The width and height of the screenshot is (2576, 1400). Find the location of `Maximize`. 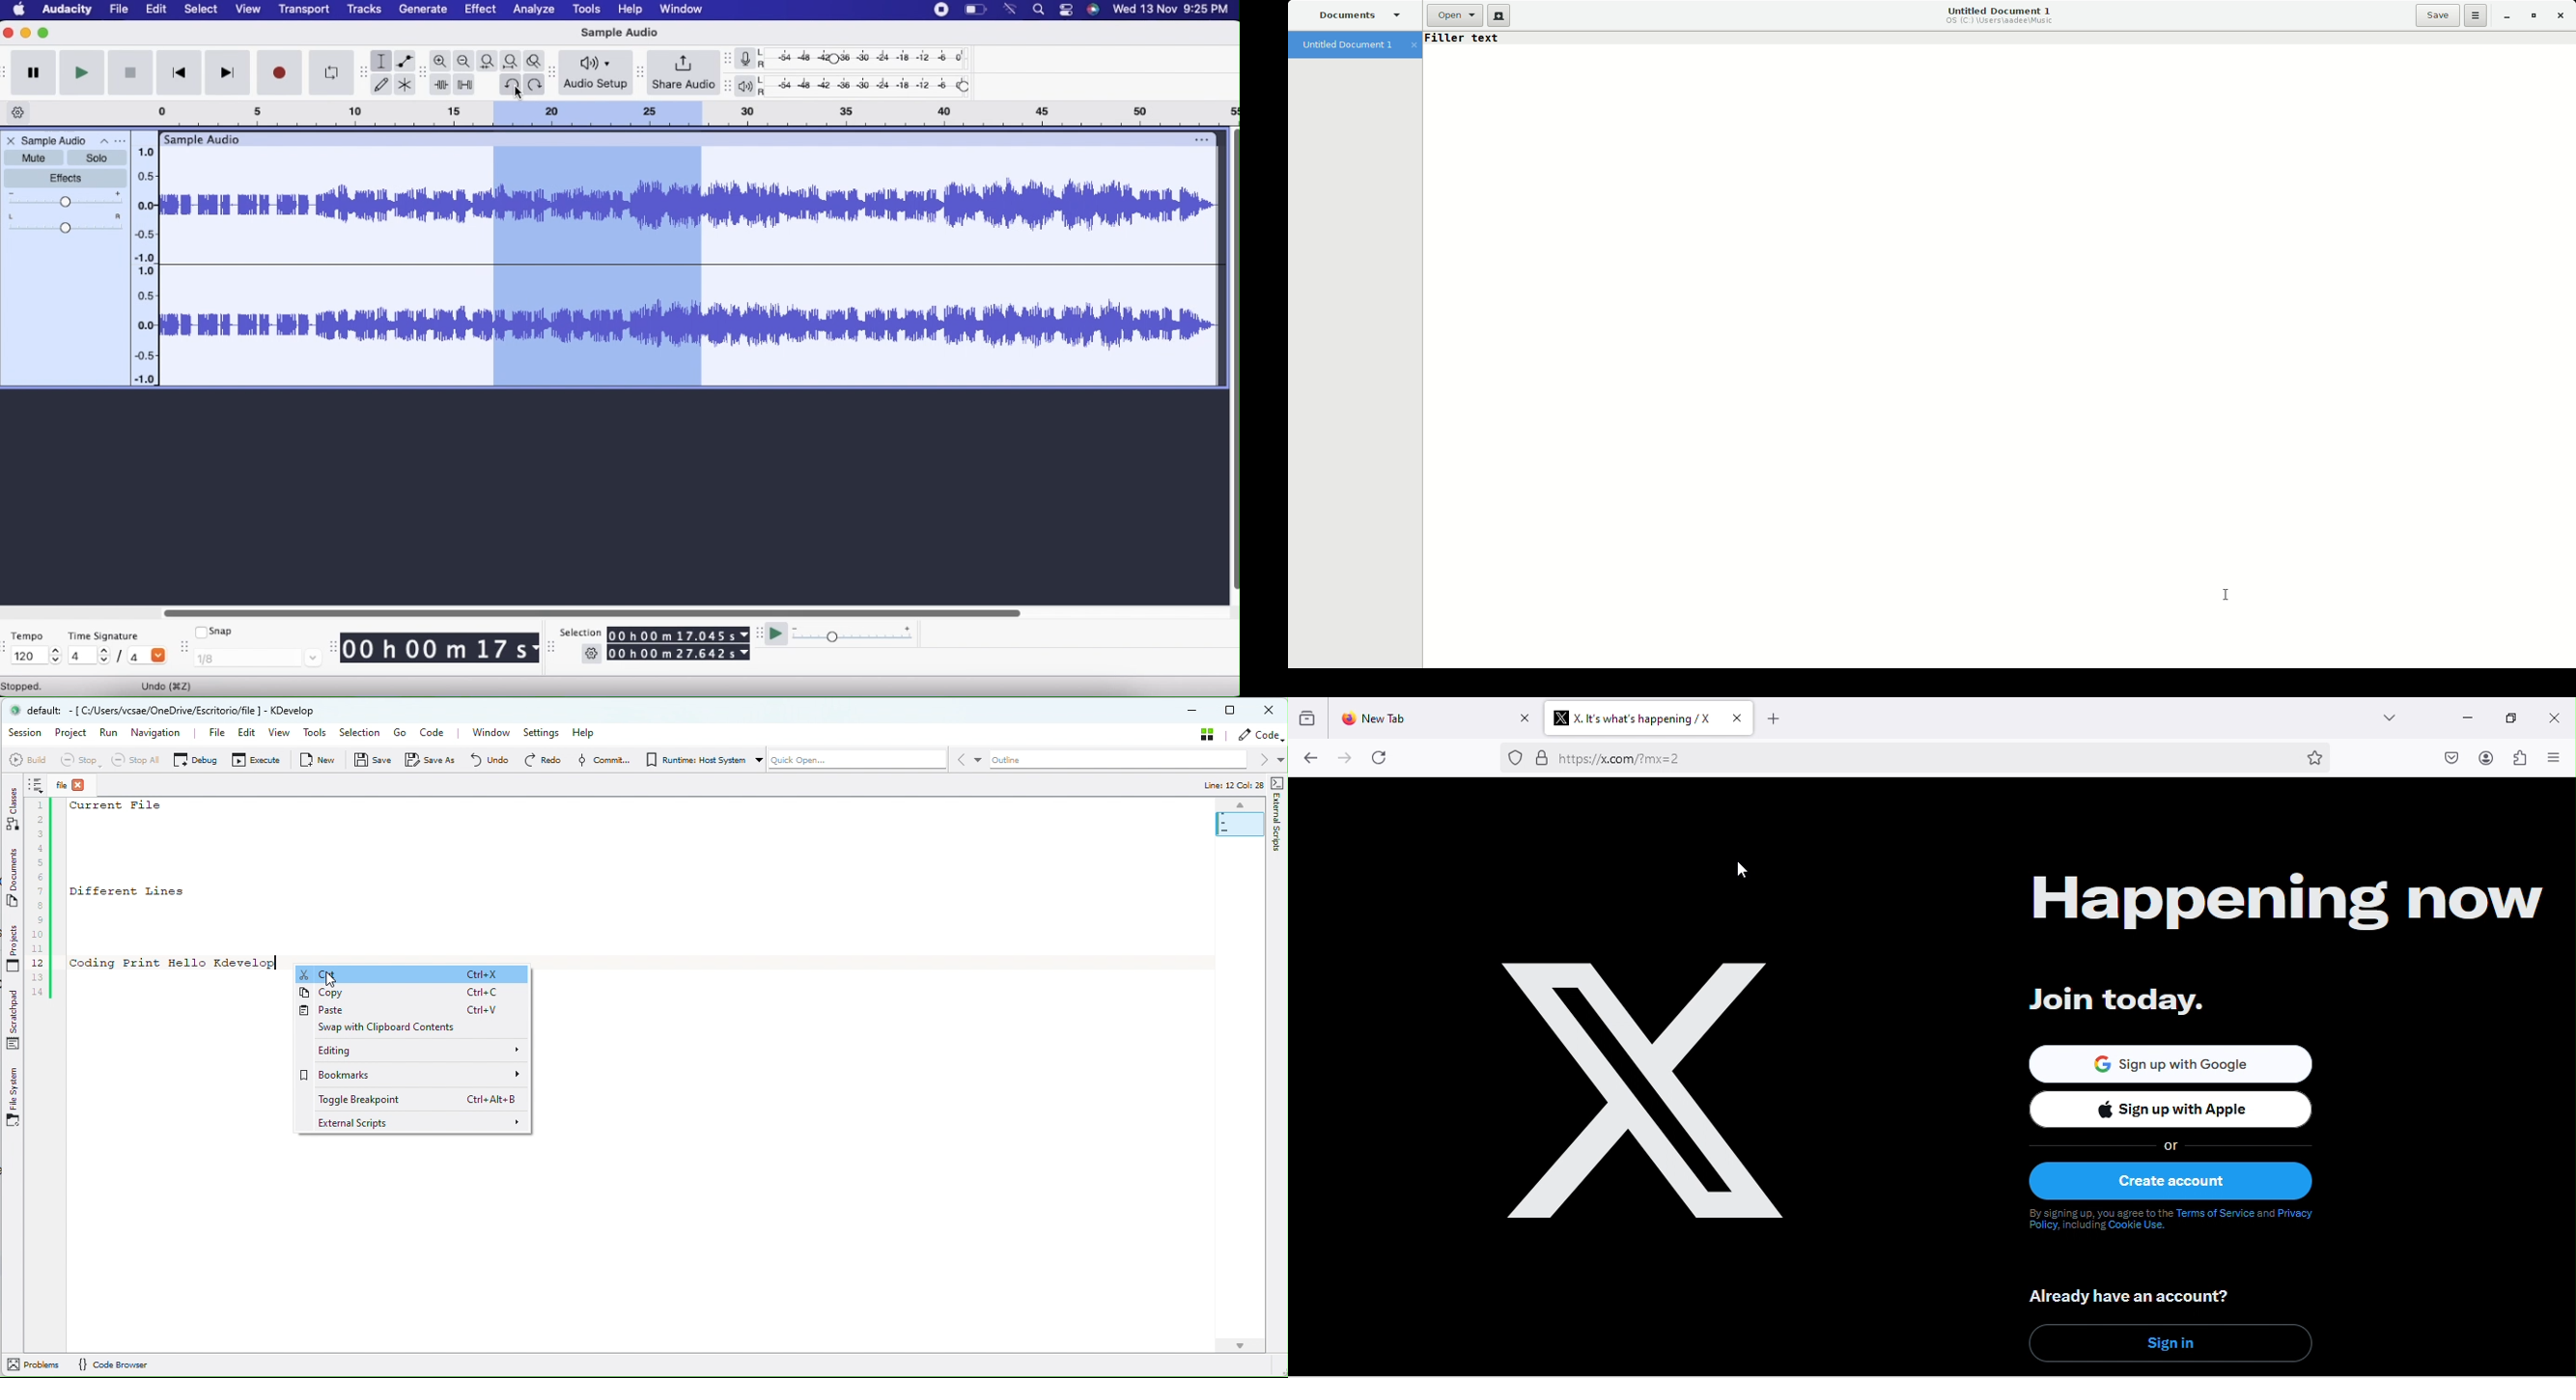

Maximize is located at coordinates (46, 33).